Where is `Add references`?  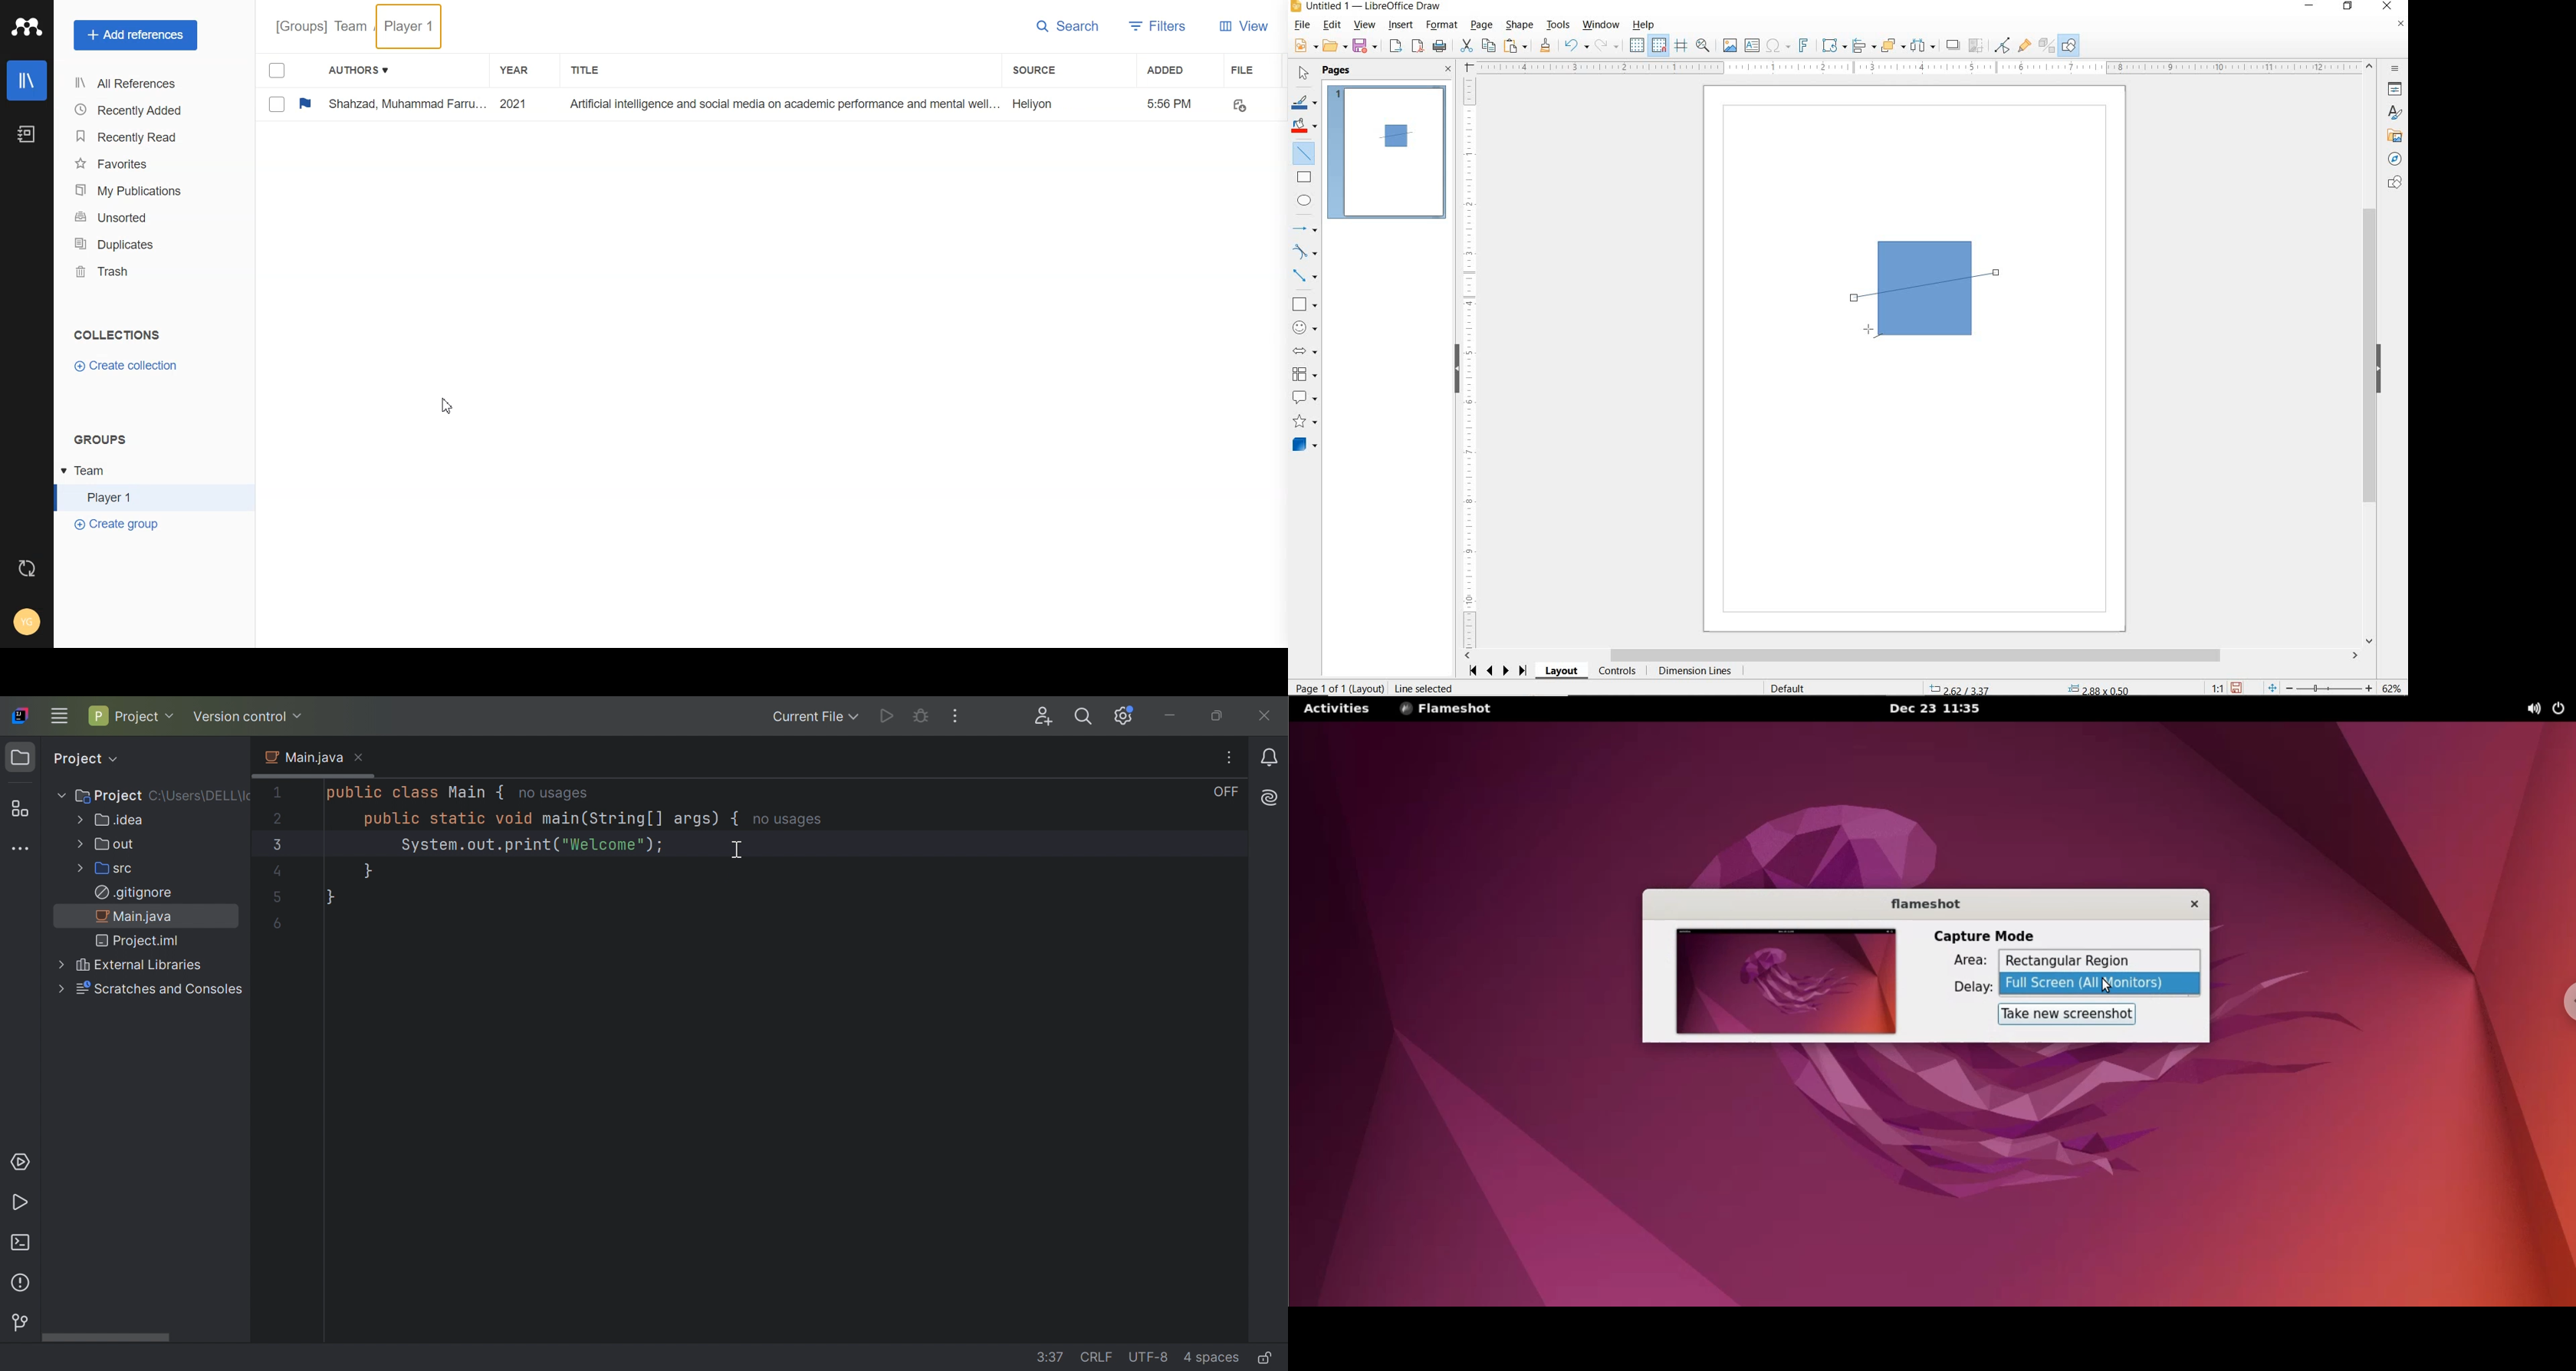 Add references is located at coordinates (137, 36).